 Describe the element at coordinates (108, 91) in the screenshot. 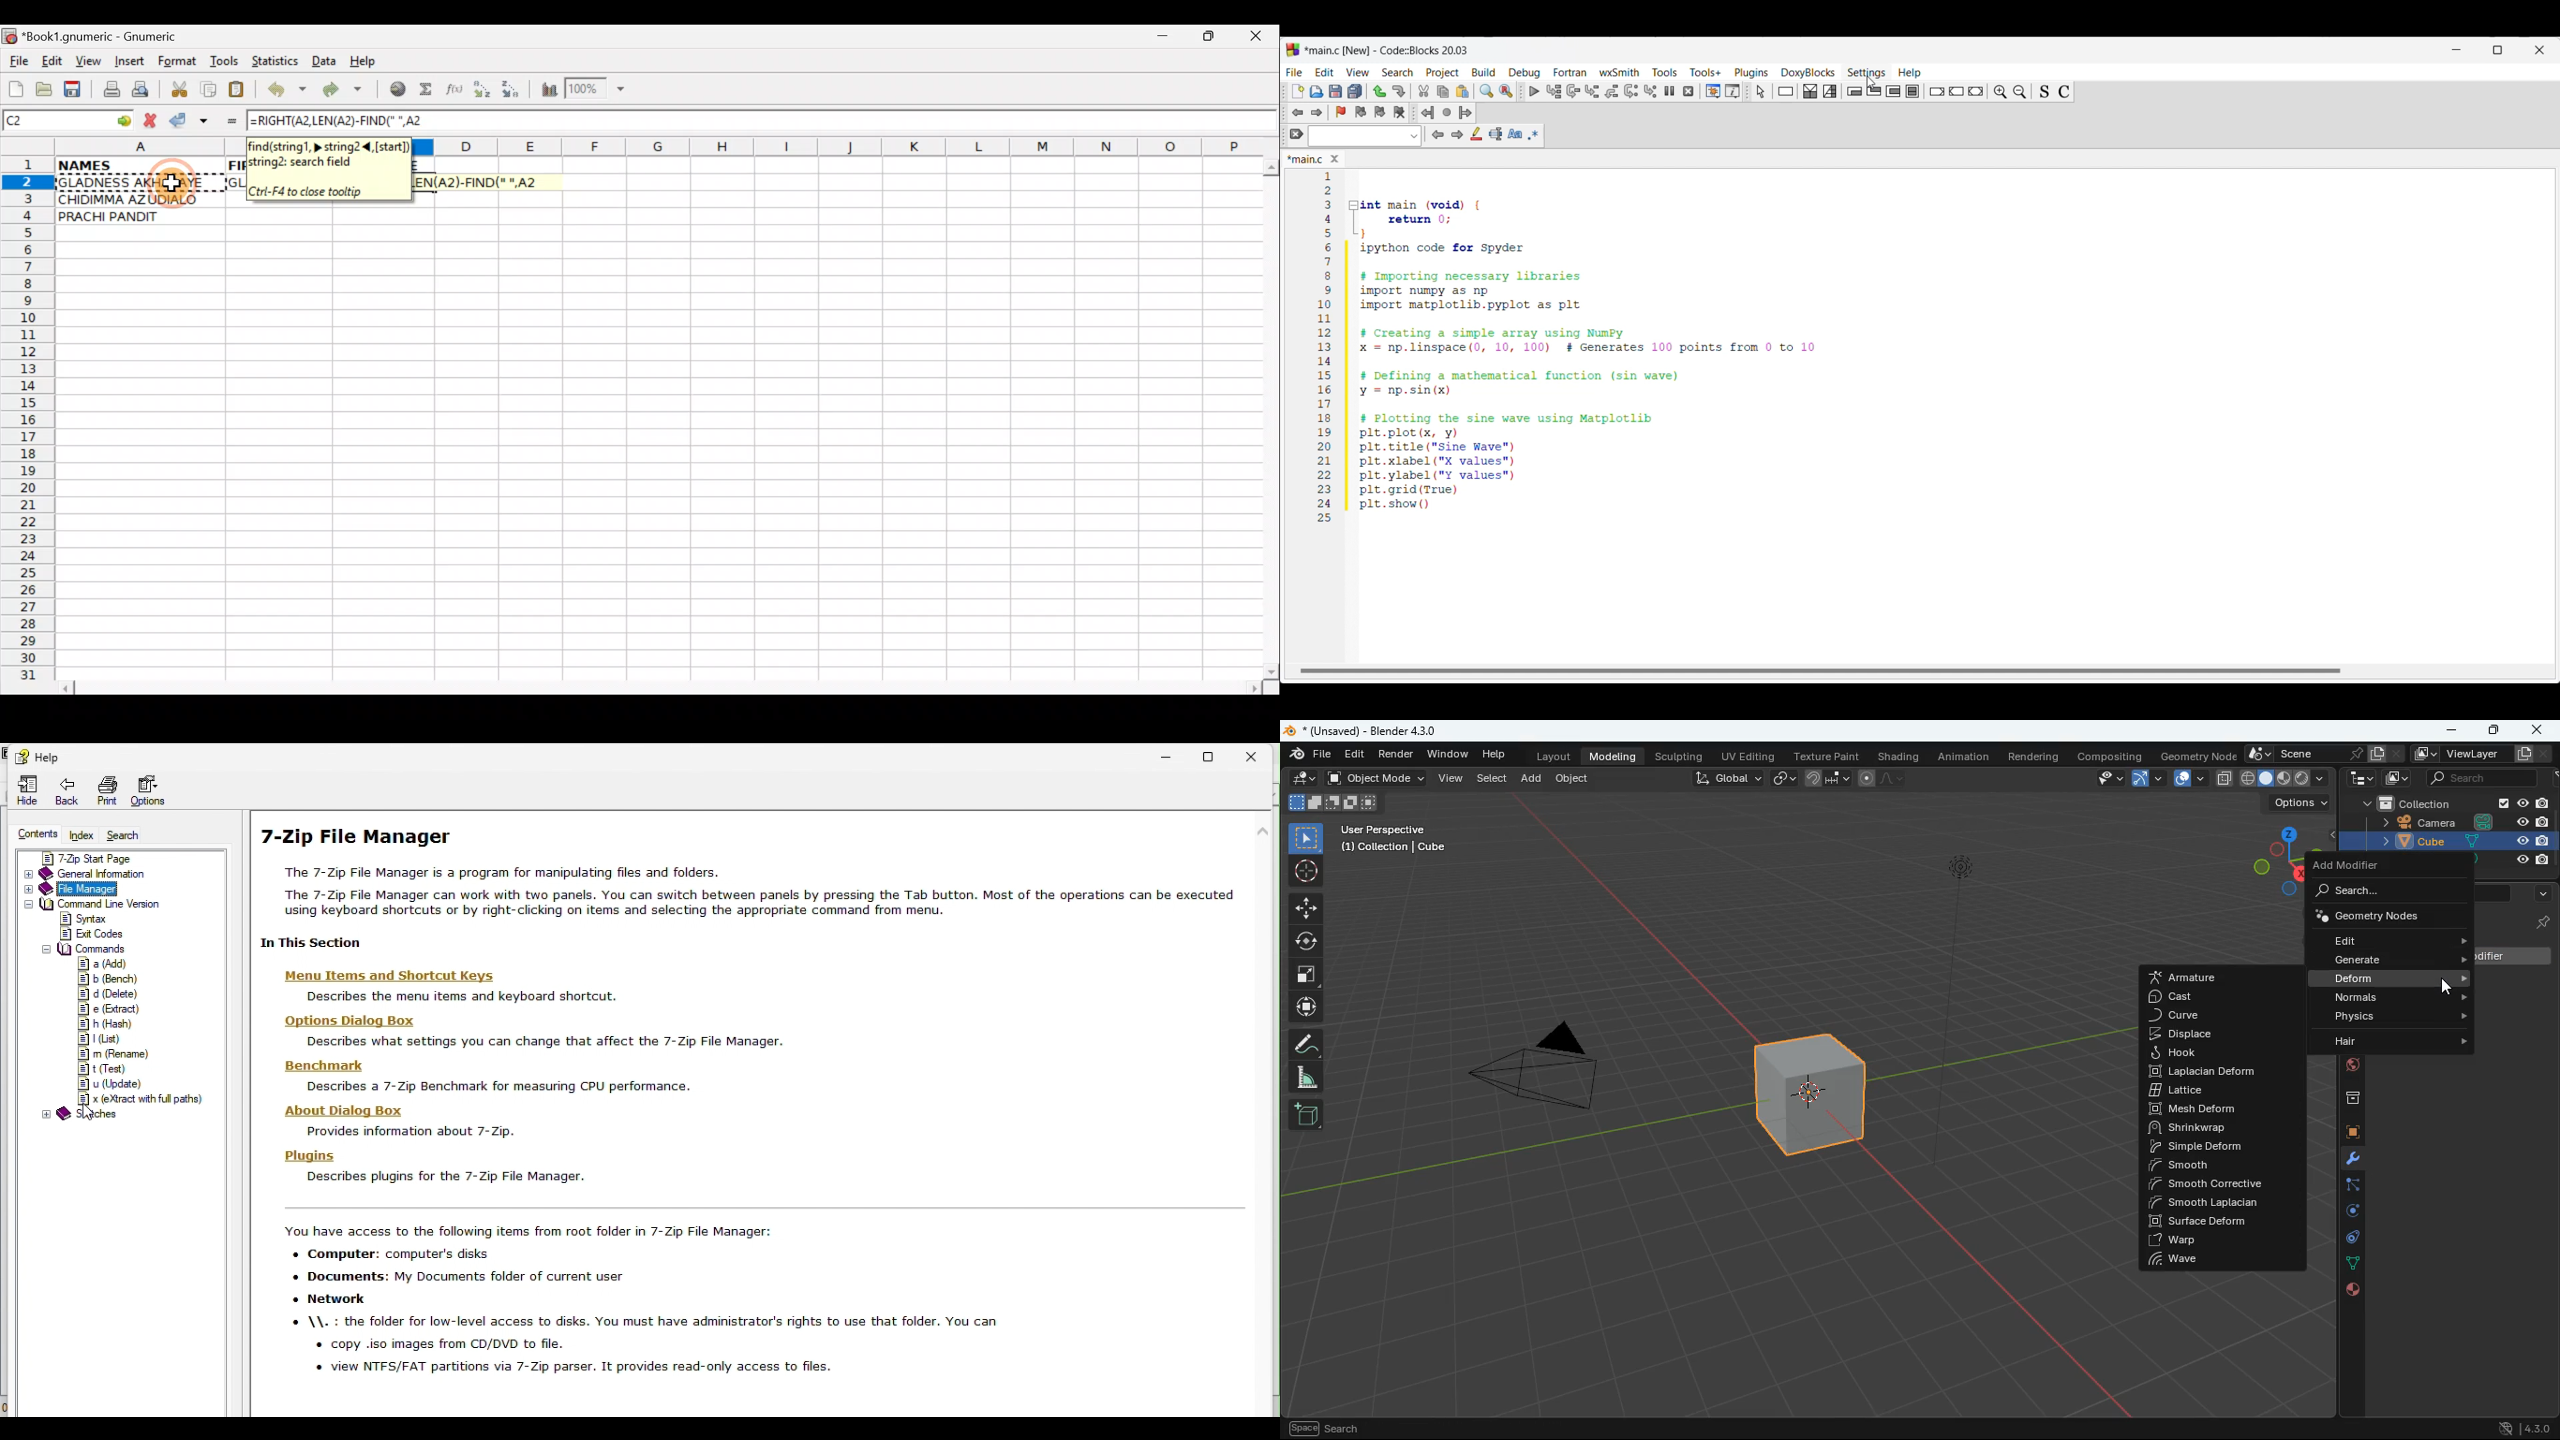

I see `Print file` at that location.